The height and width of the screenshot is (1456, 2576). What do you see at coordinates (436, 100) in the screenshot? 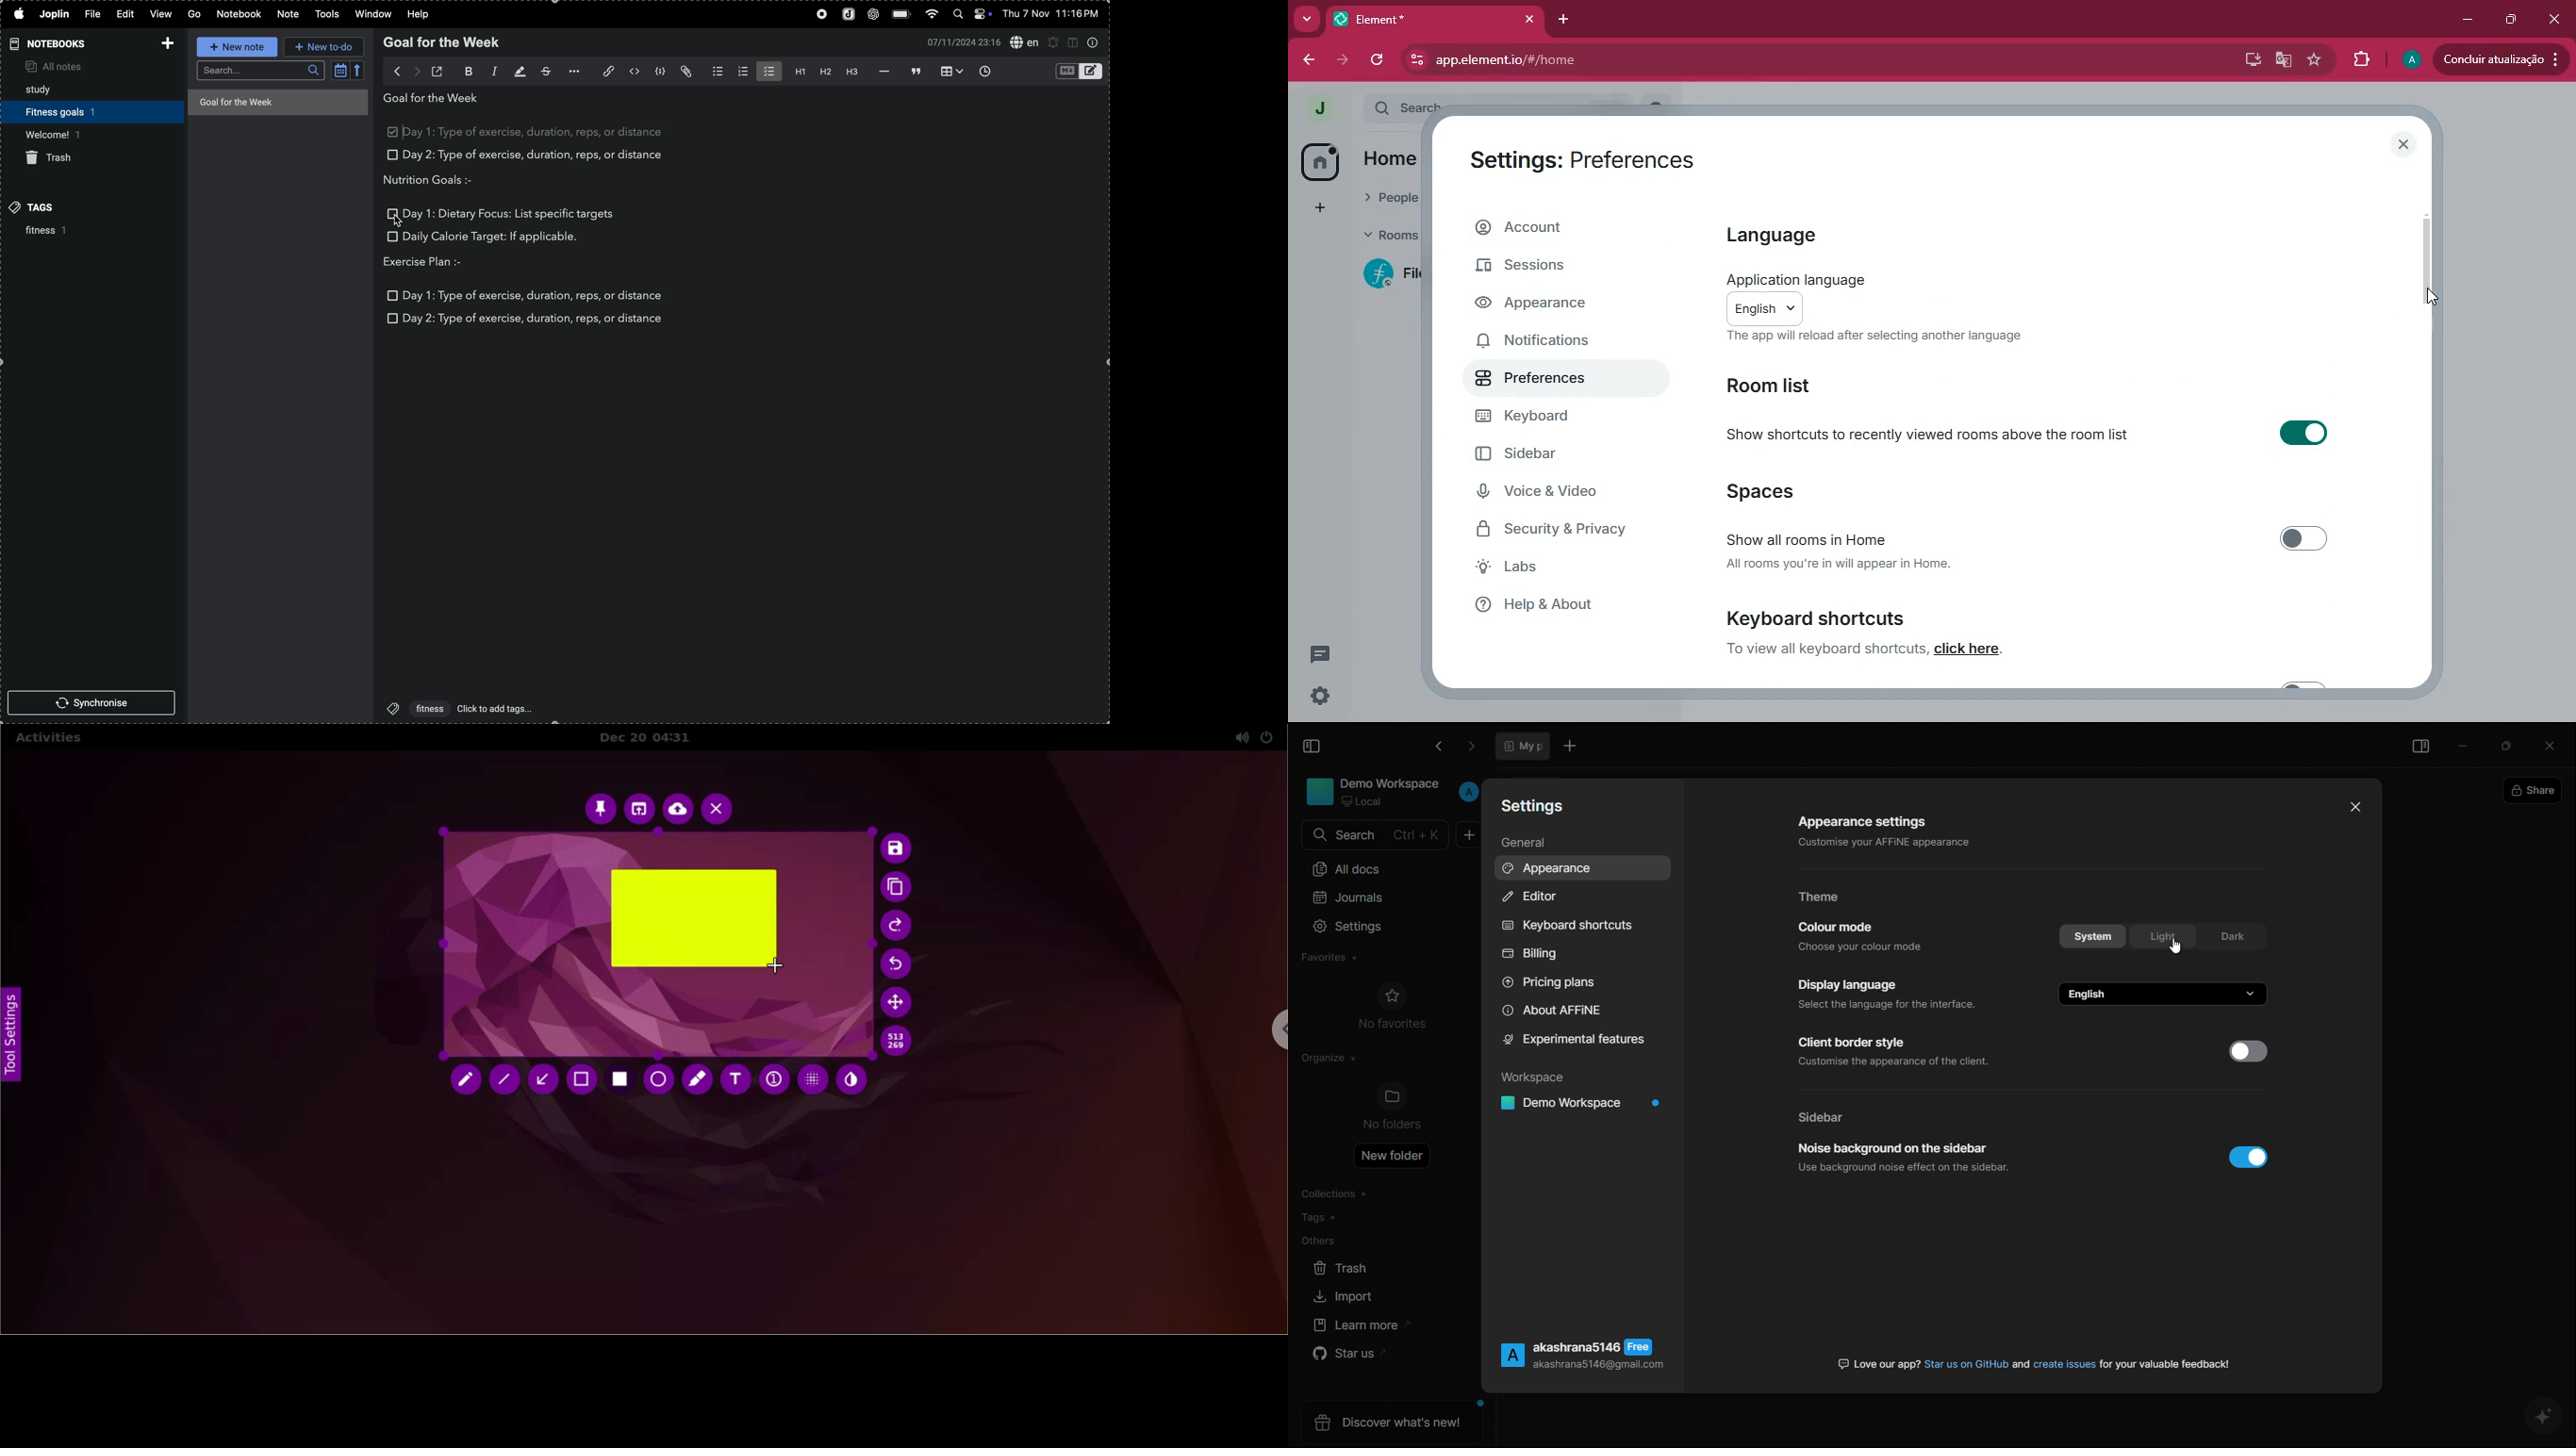
I see `goal for the week ` at bounding box center [436, 100].